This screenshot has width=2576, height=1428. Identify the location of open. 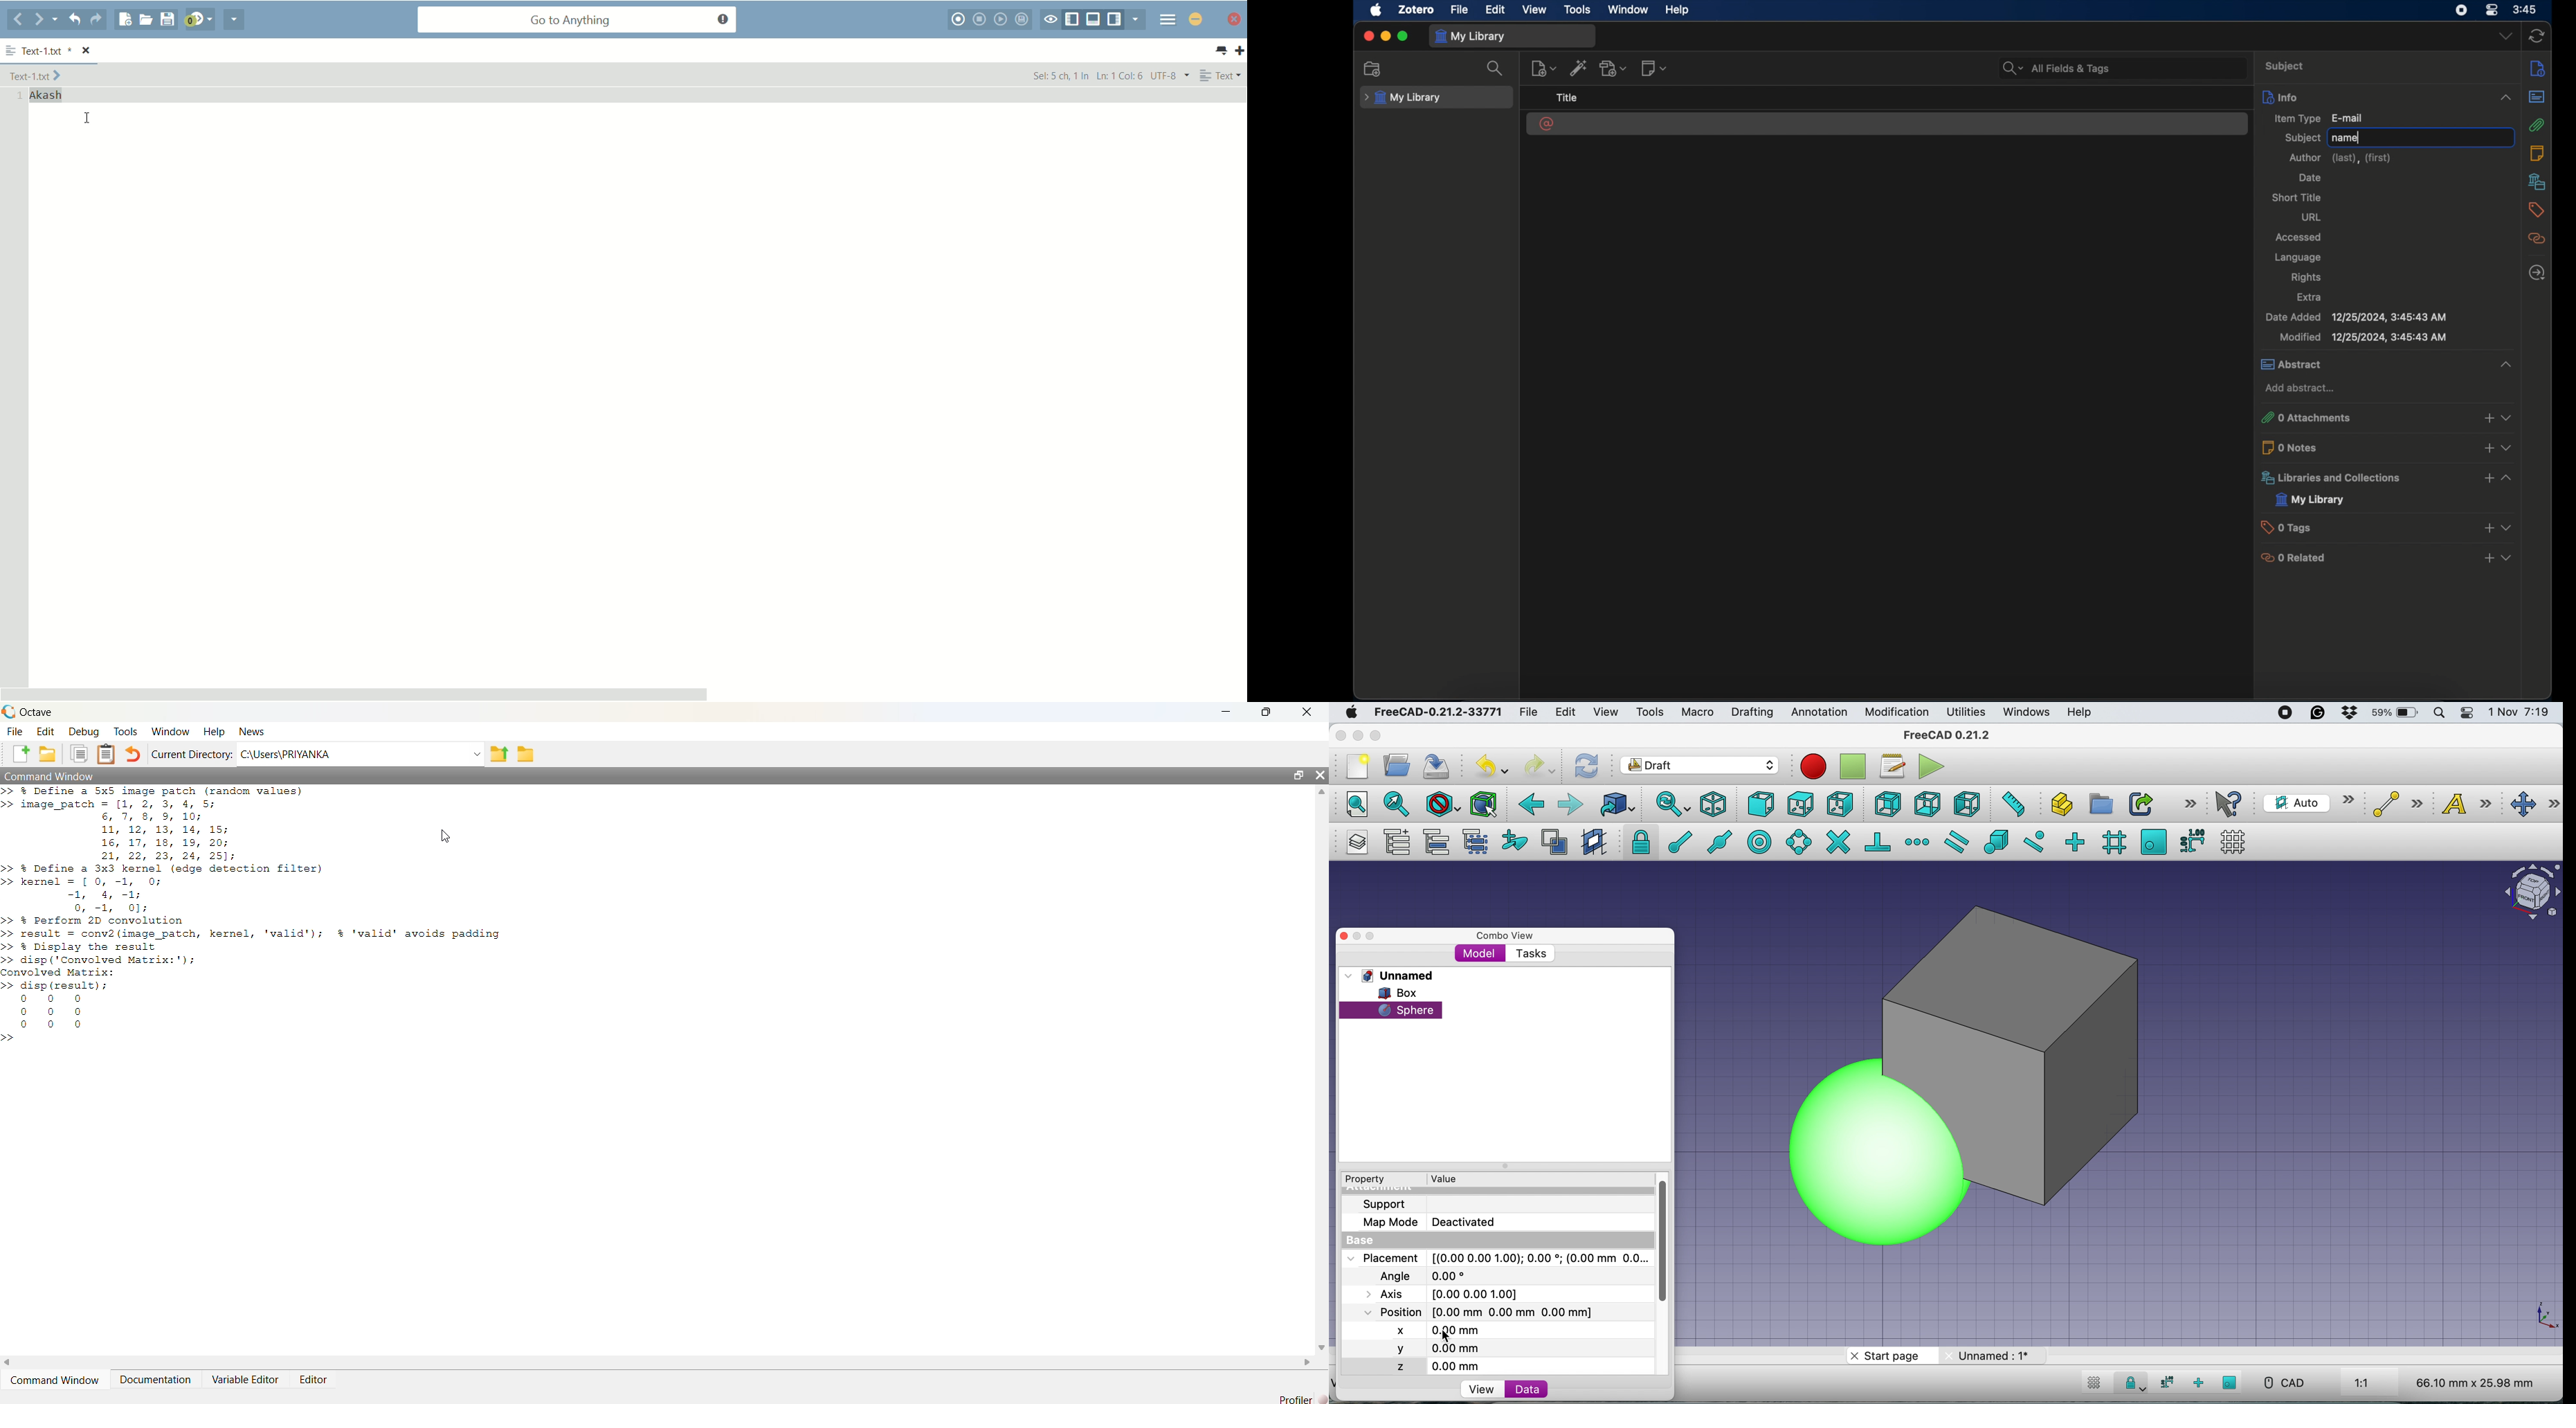
(1401, 765).